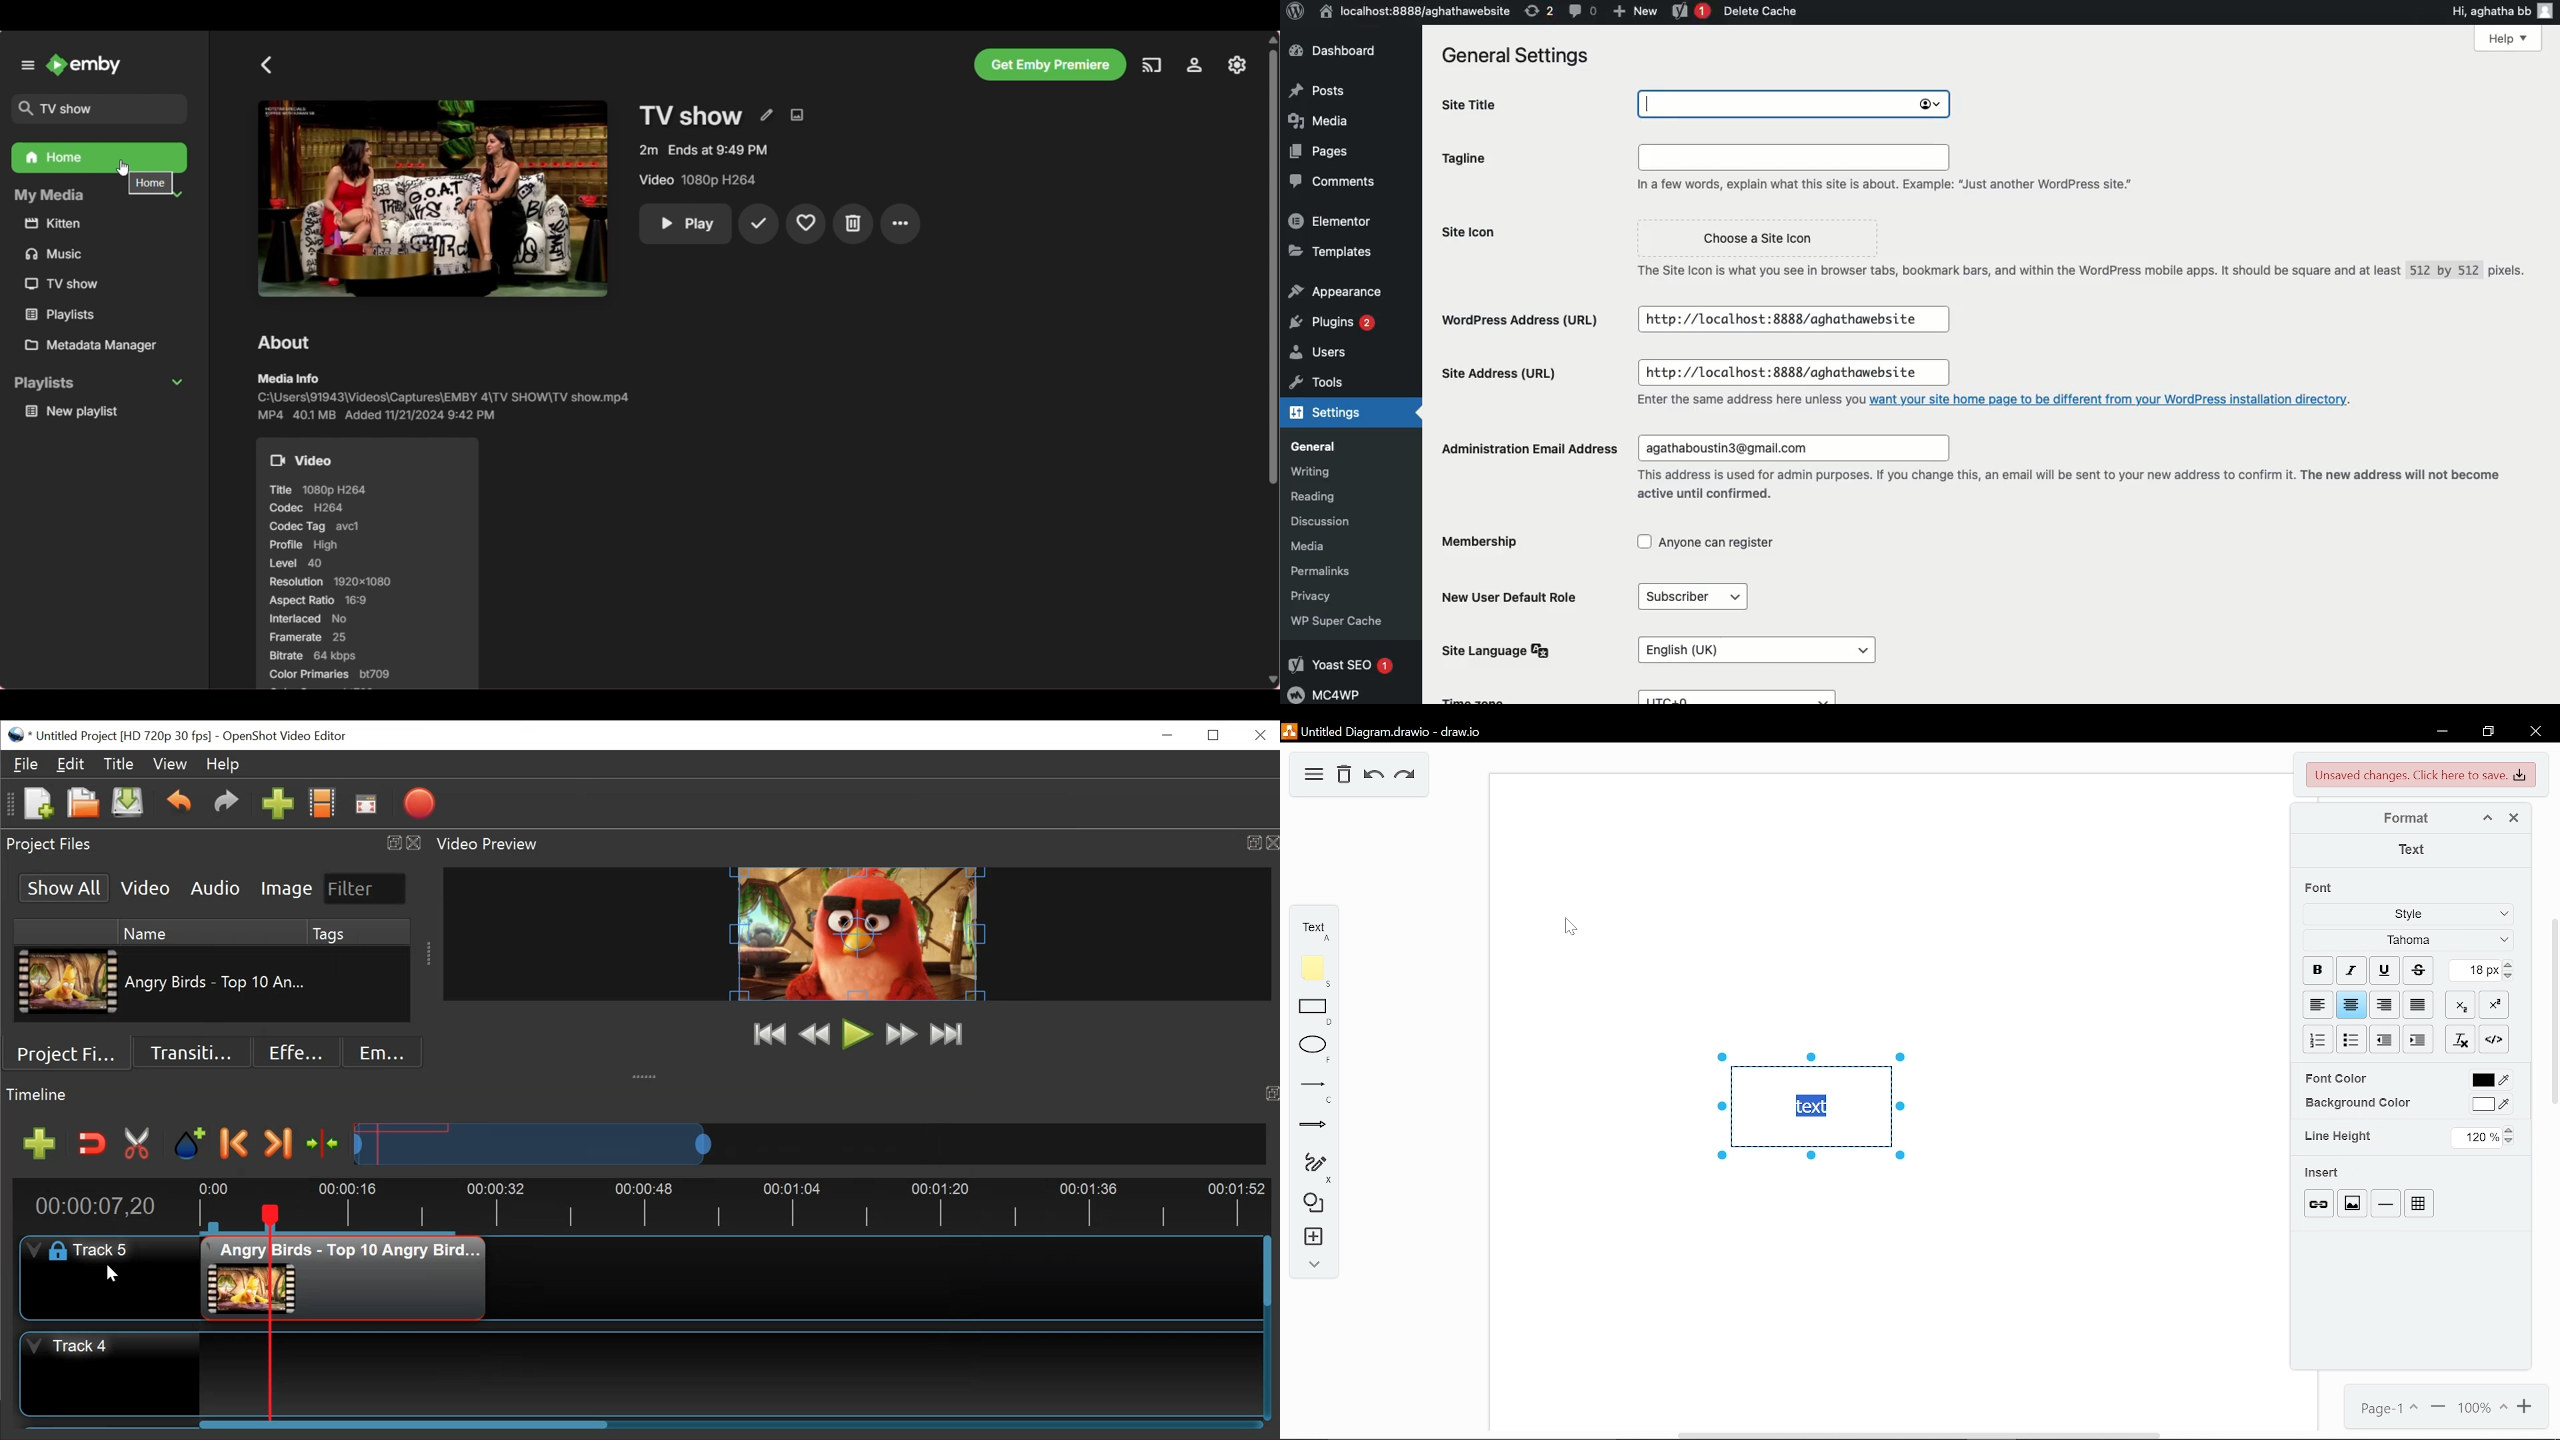  I want to click on cursor, so click(1570, 927).